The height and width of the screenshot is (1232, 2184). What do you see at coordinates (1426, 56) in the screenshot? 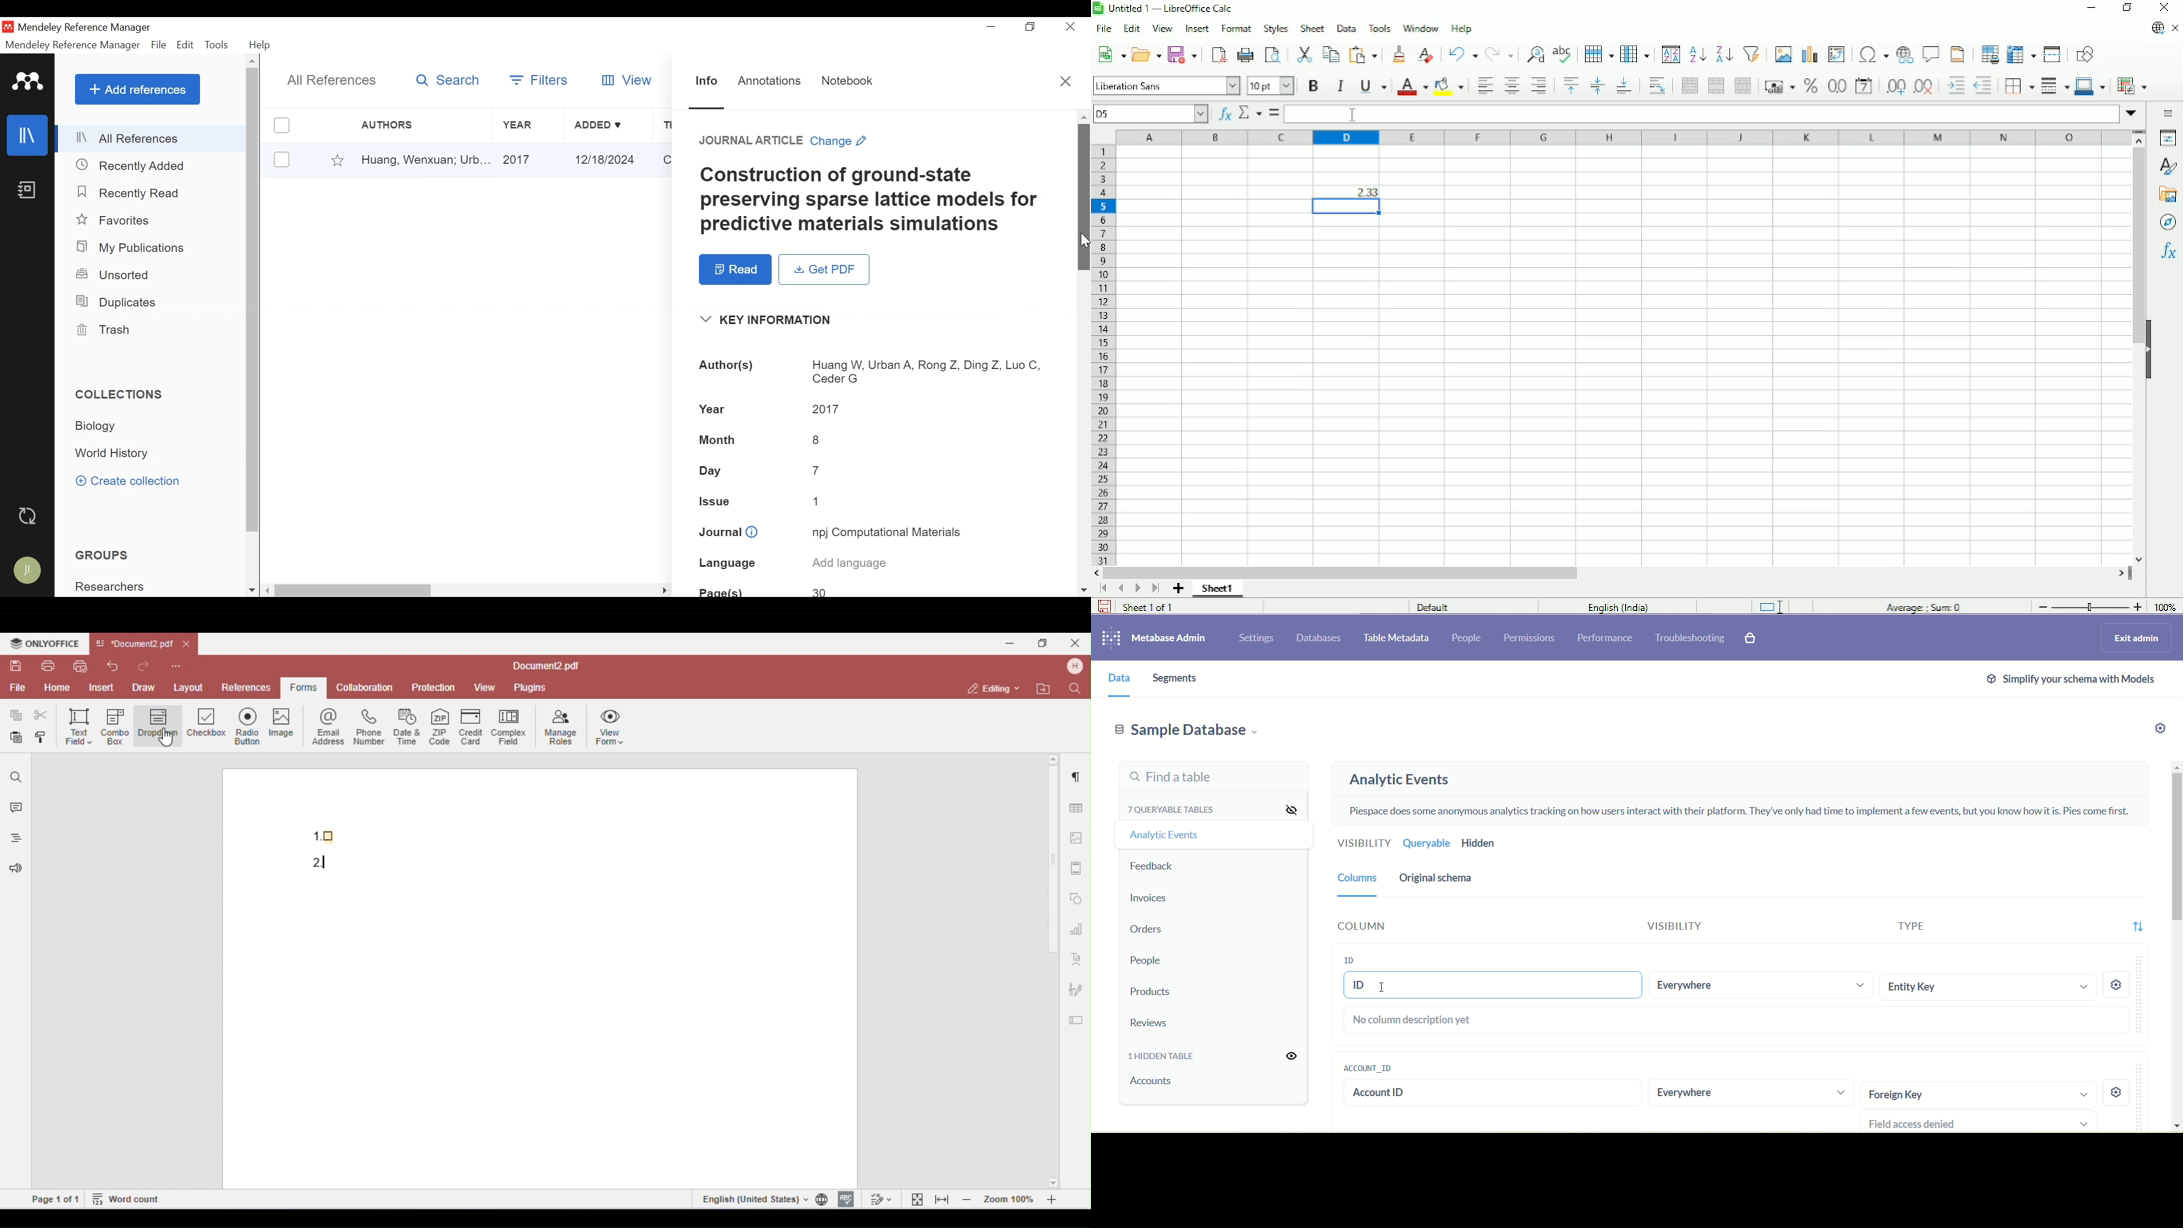
I see `Clear direct formatting` at bounding box center [1426, 56].